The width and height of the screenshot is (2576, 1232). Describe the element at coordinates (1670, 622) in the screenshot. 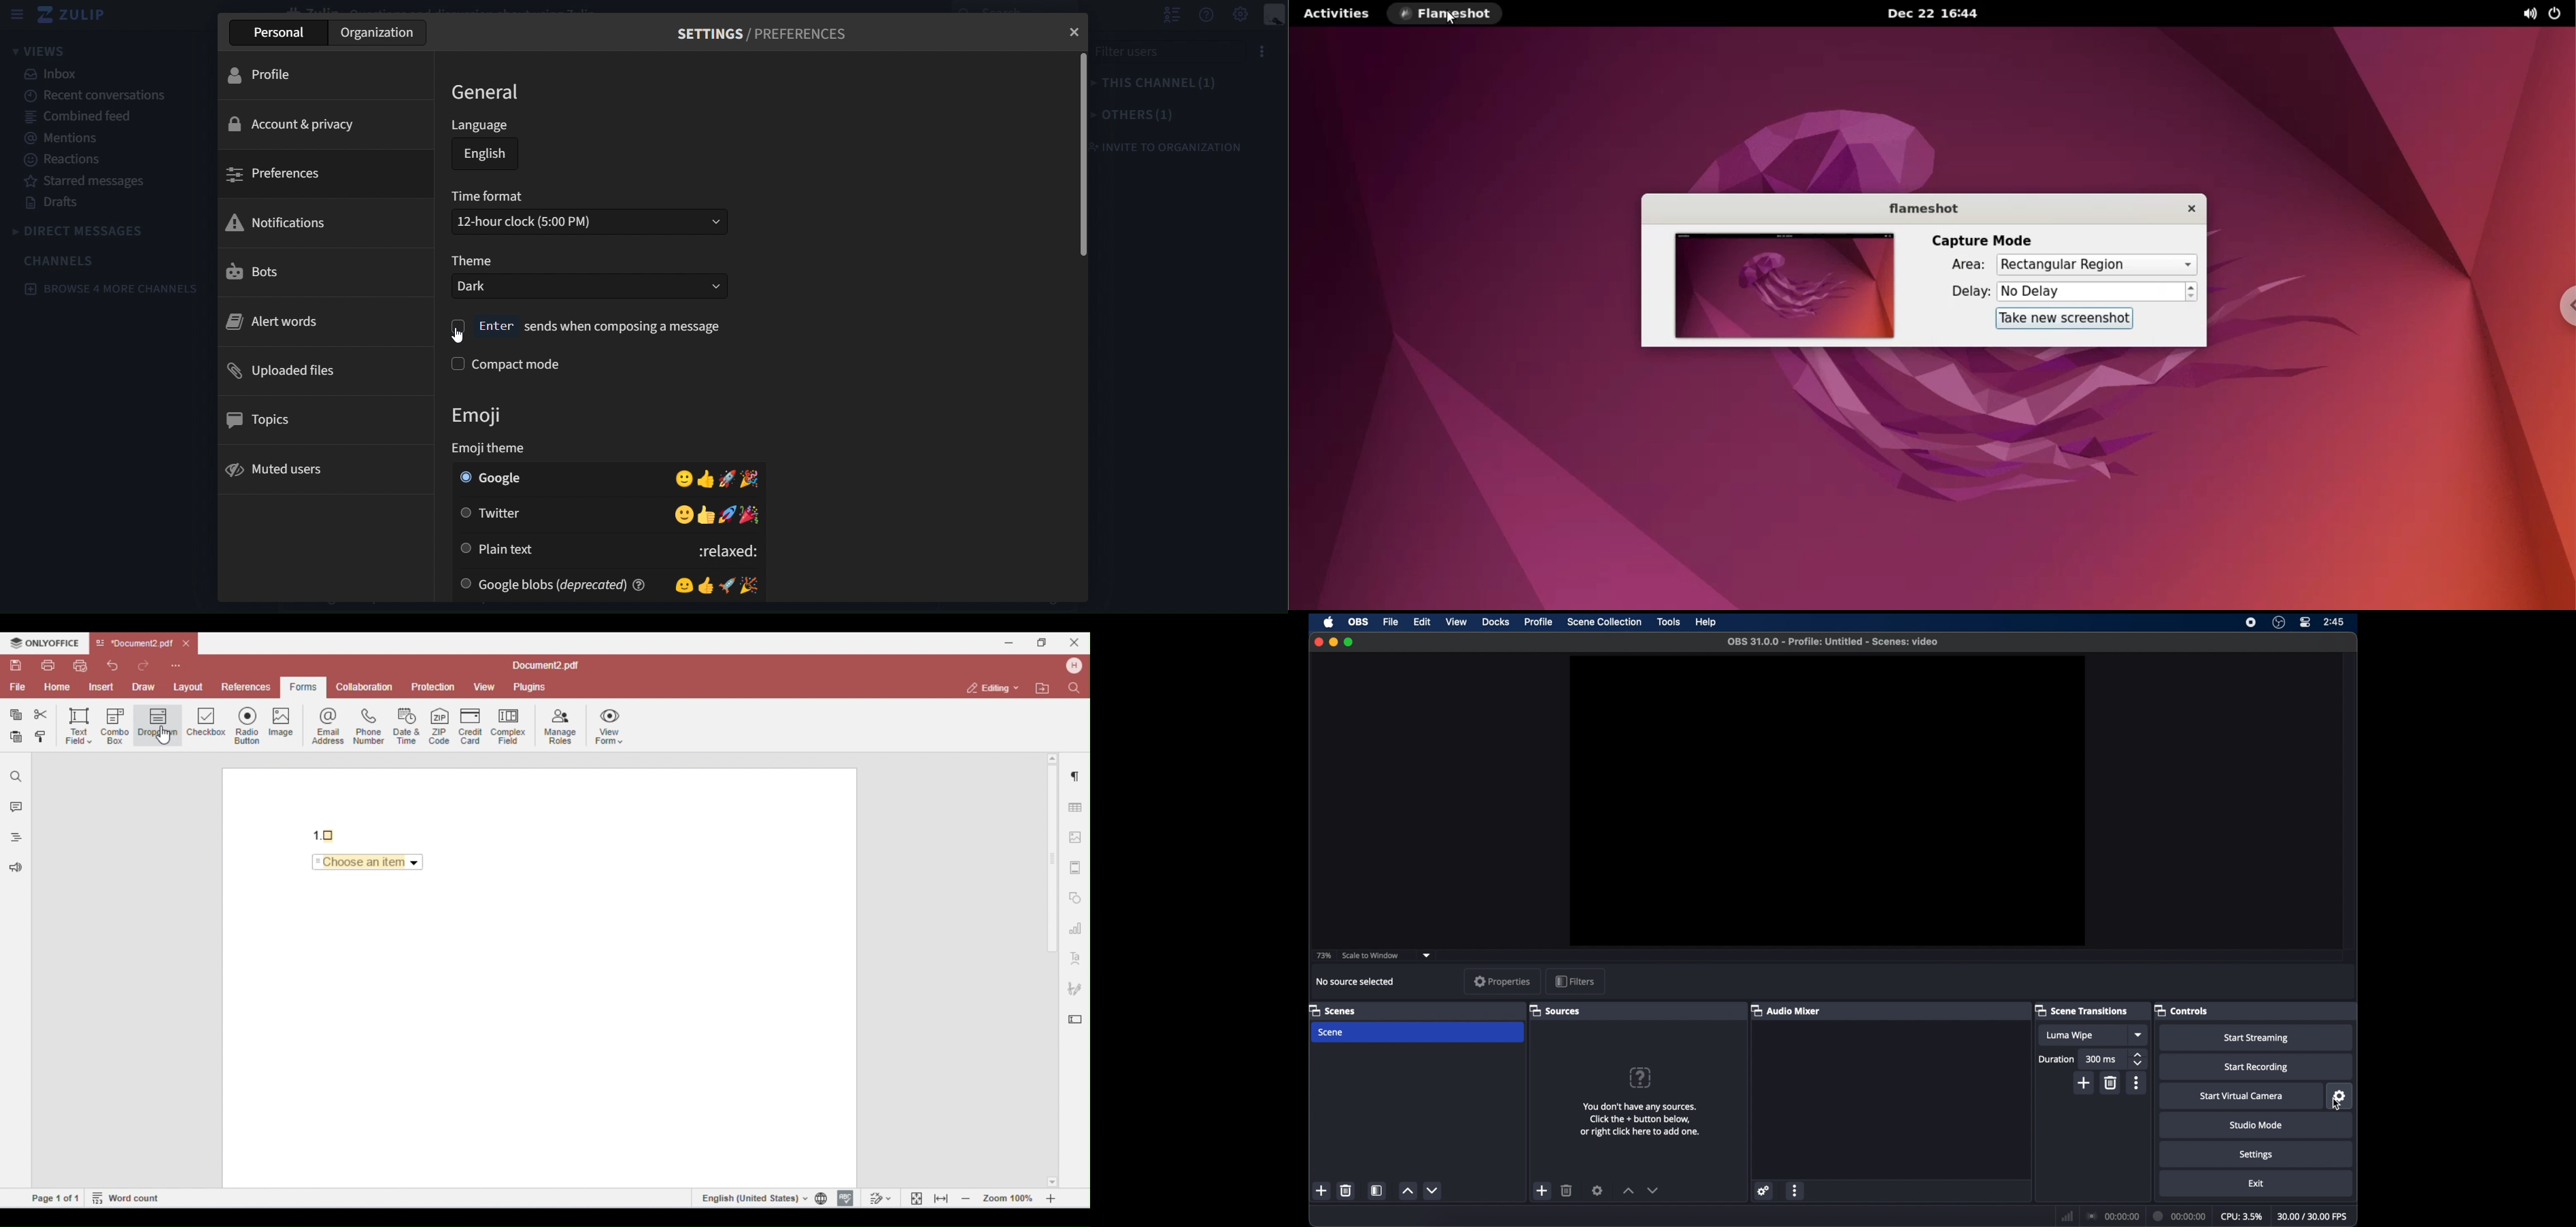

I see `tools` at that location.